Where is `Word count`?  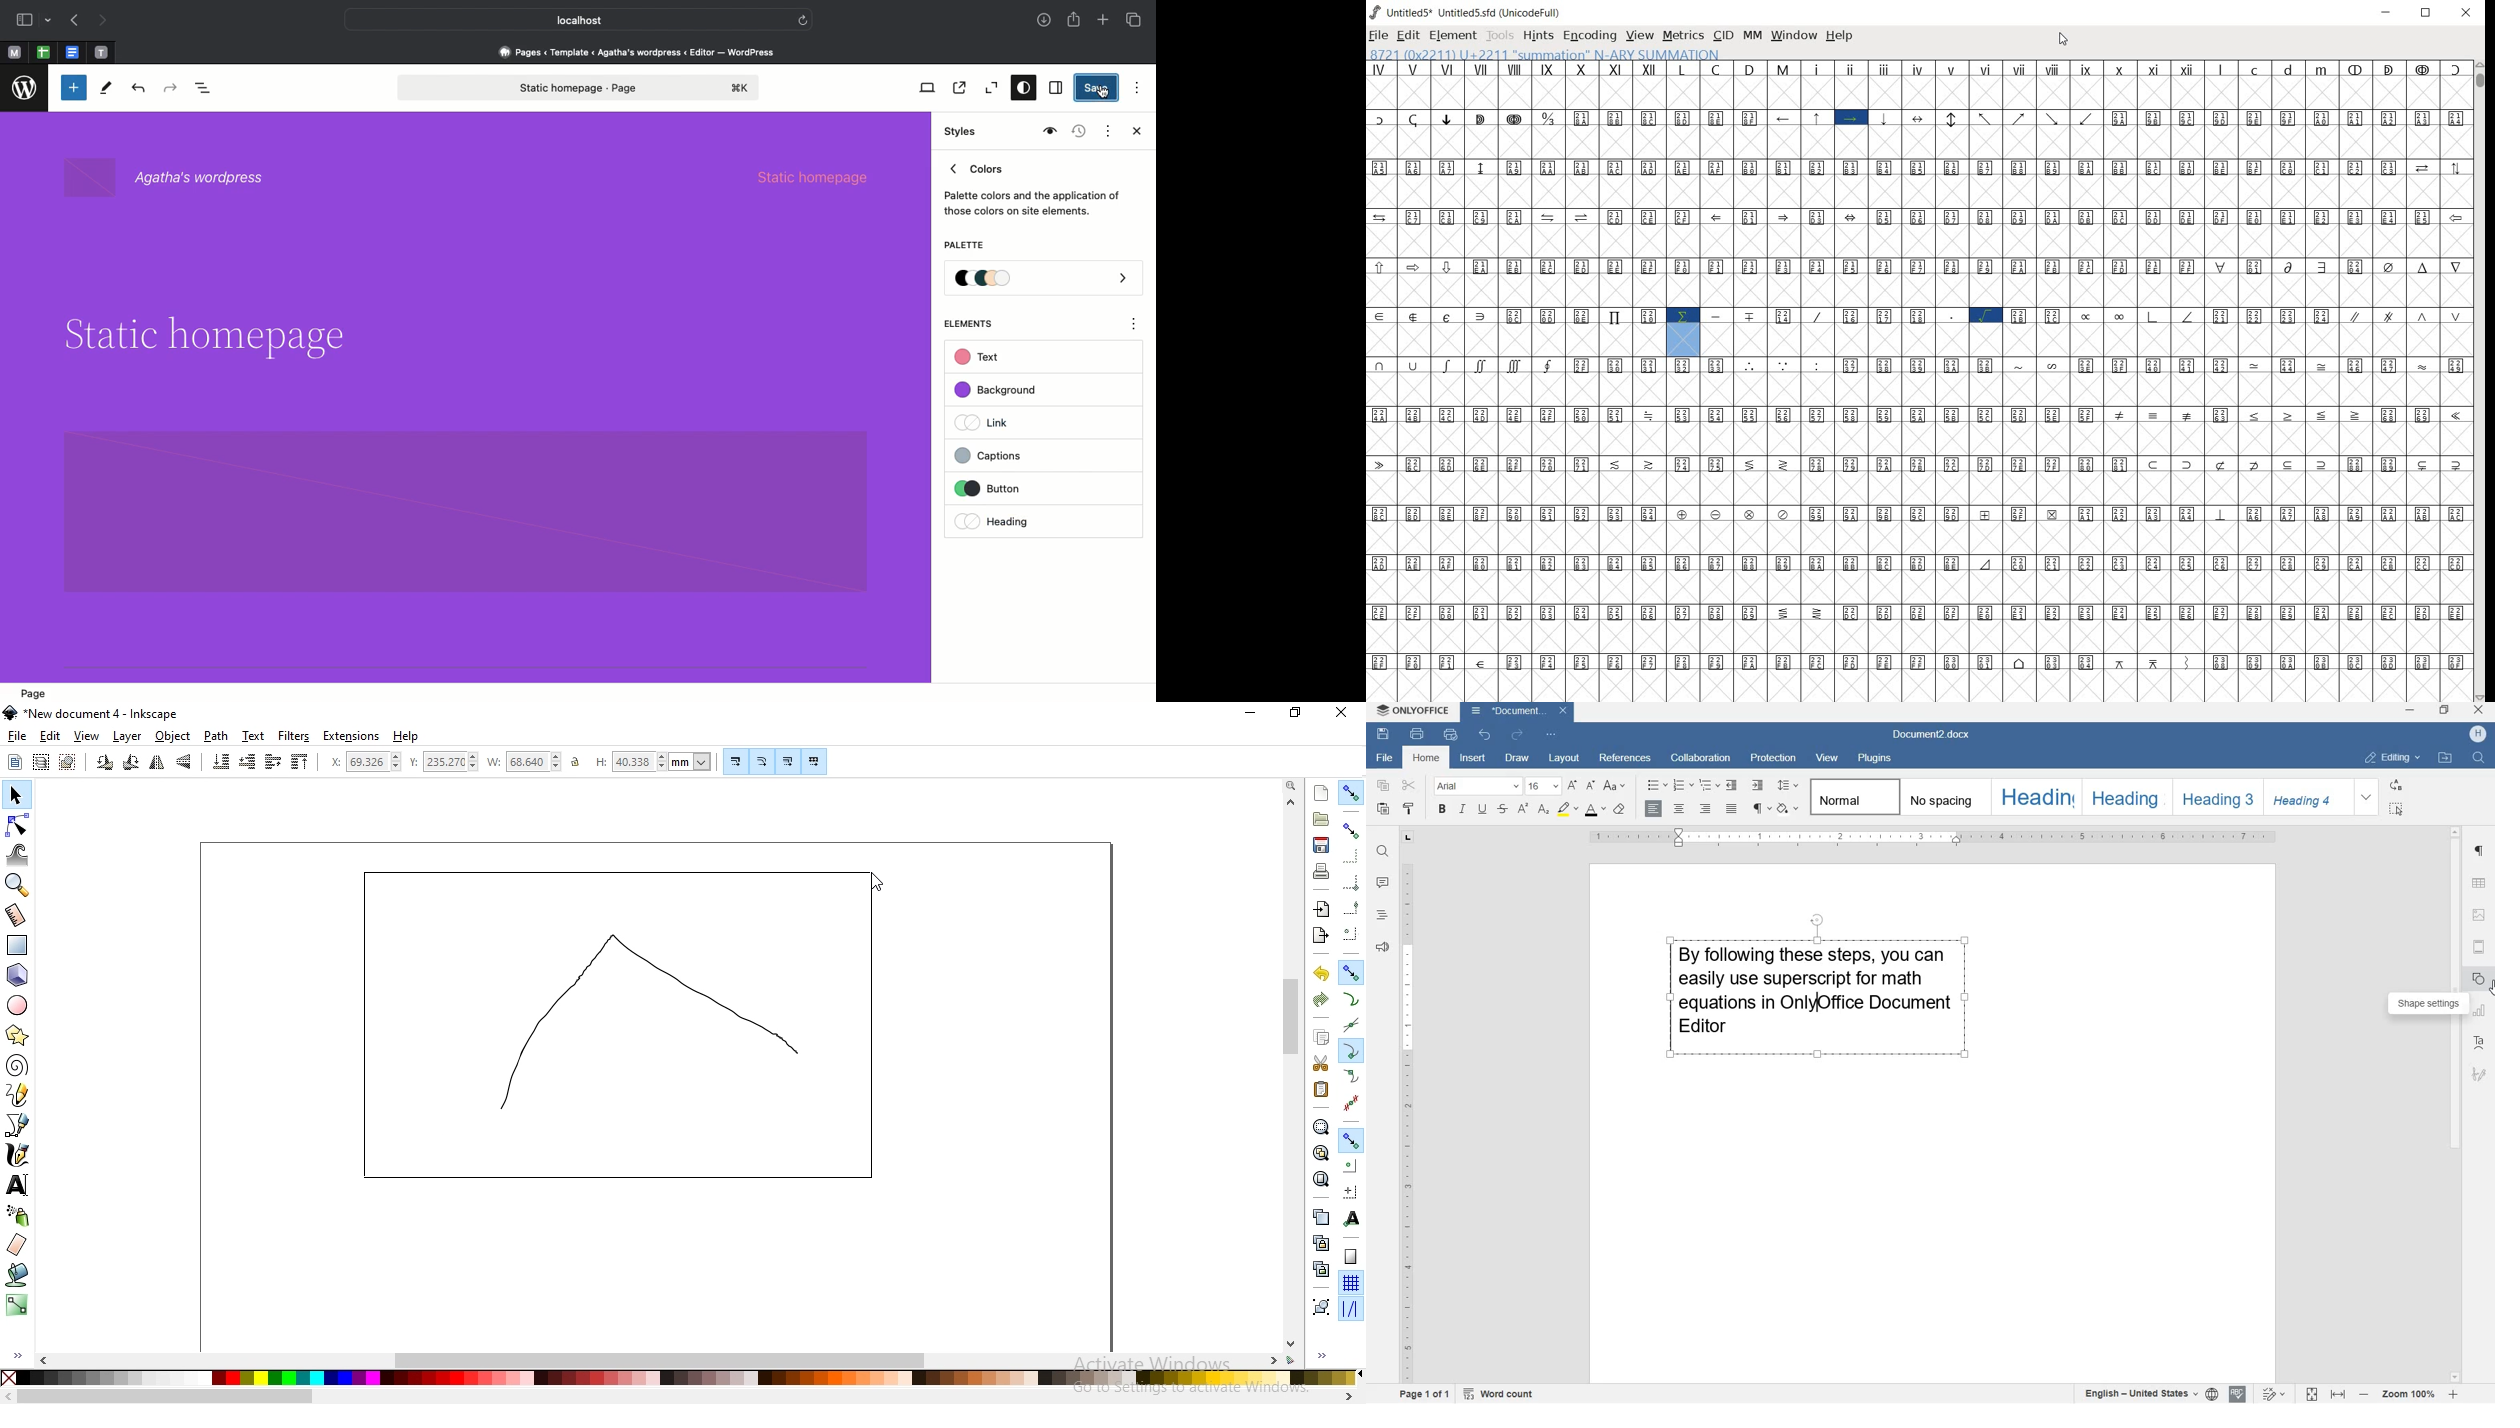 Word count is located at coordinates (1498, 1394).